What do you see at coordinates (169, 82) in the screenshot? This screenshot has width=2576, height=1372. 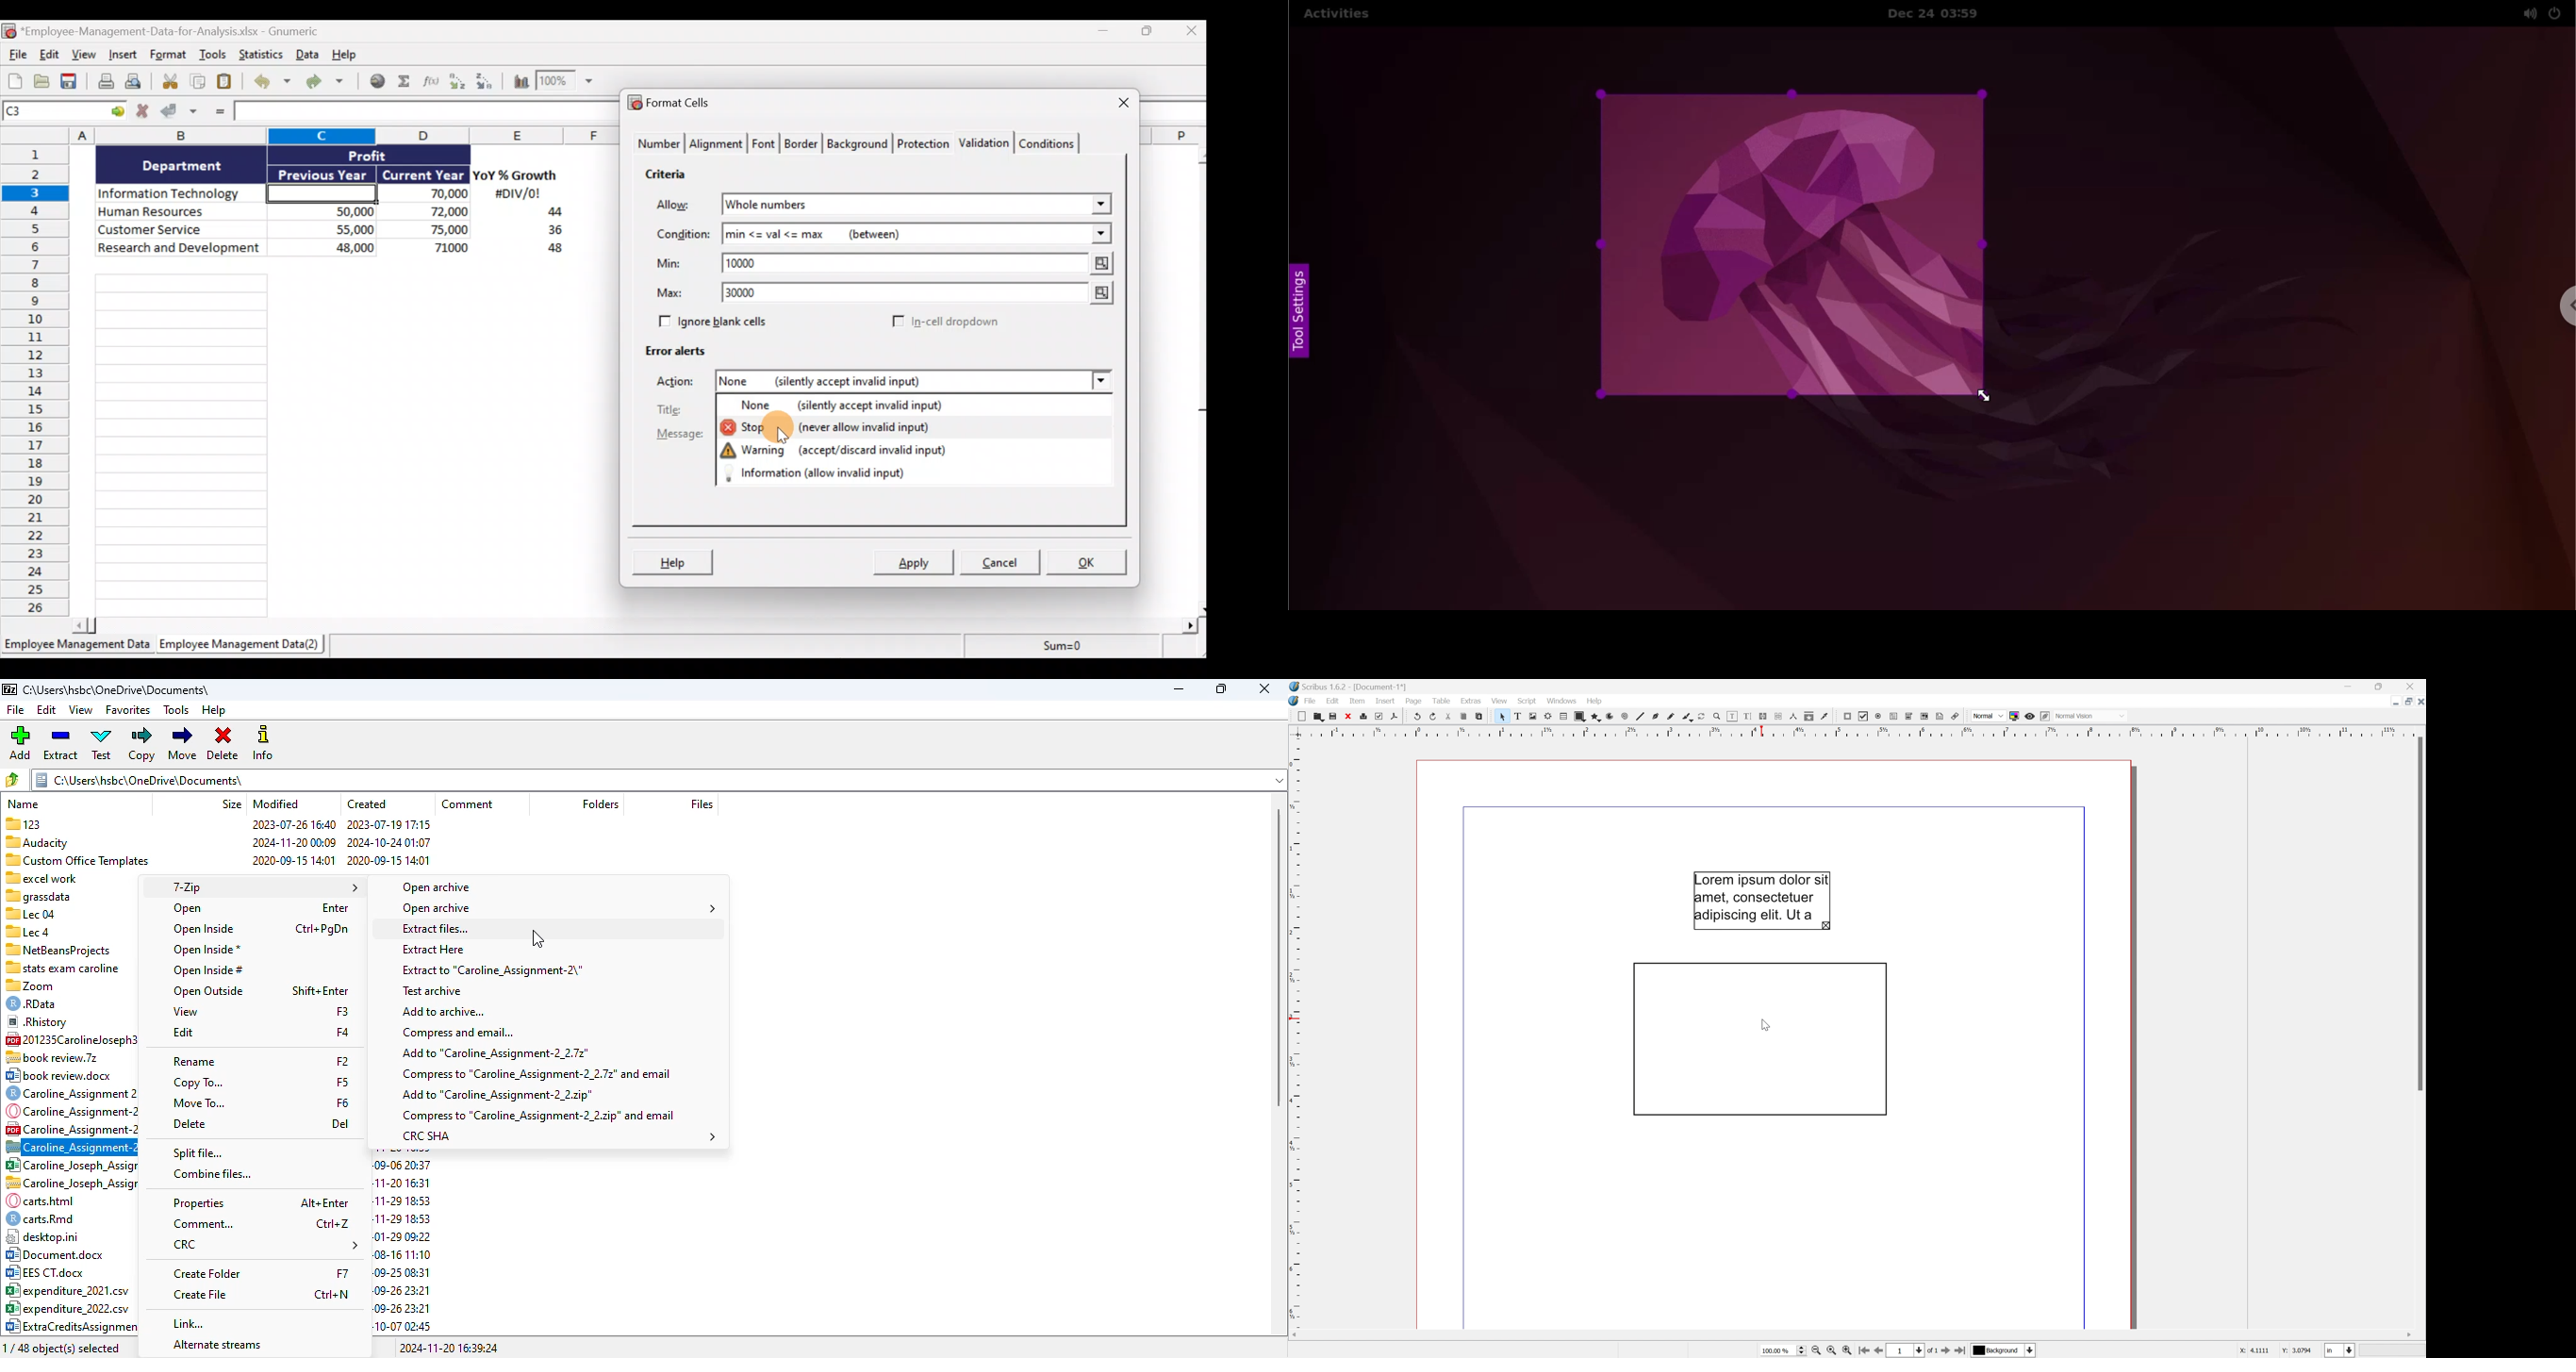 I see `Cut selection` at bounding box center [169, 82].